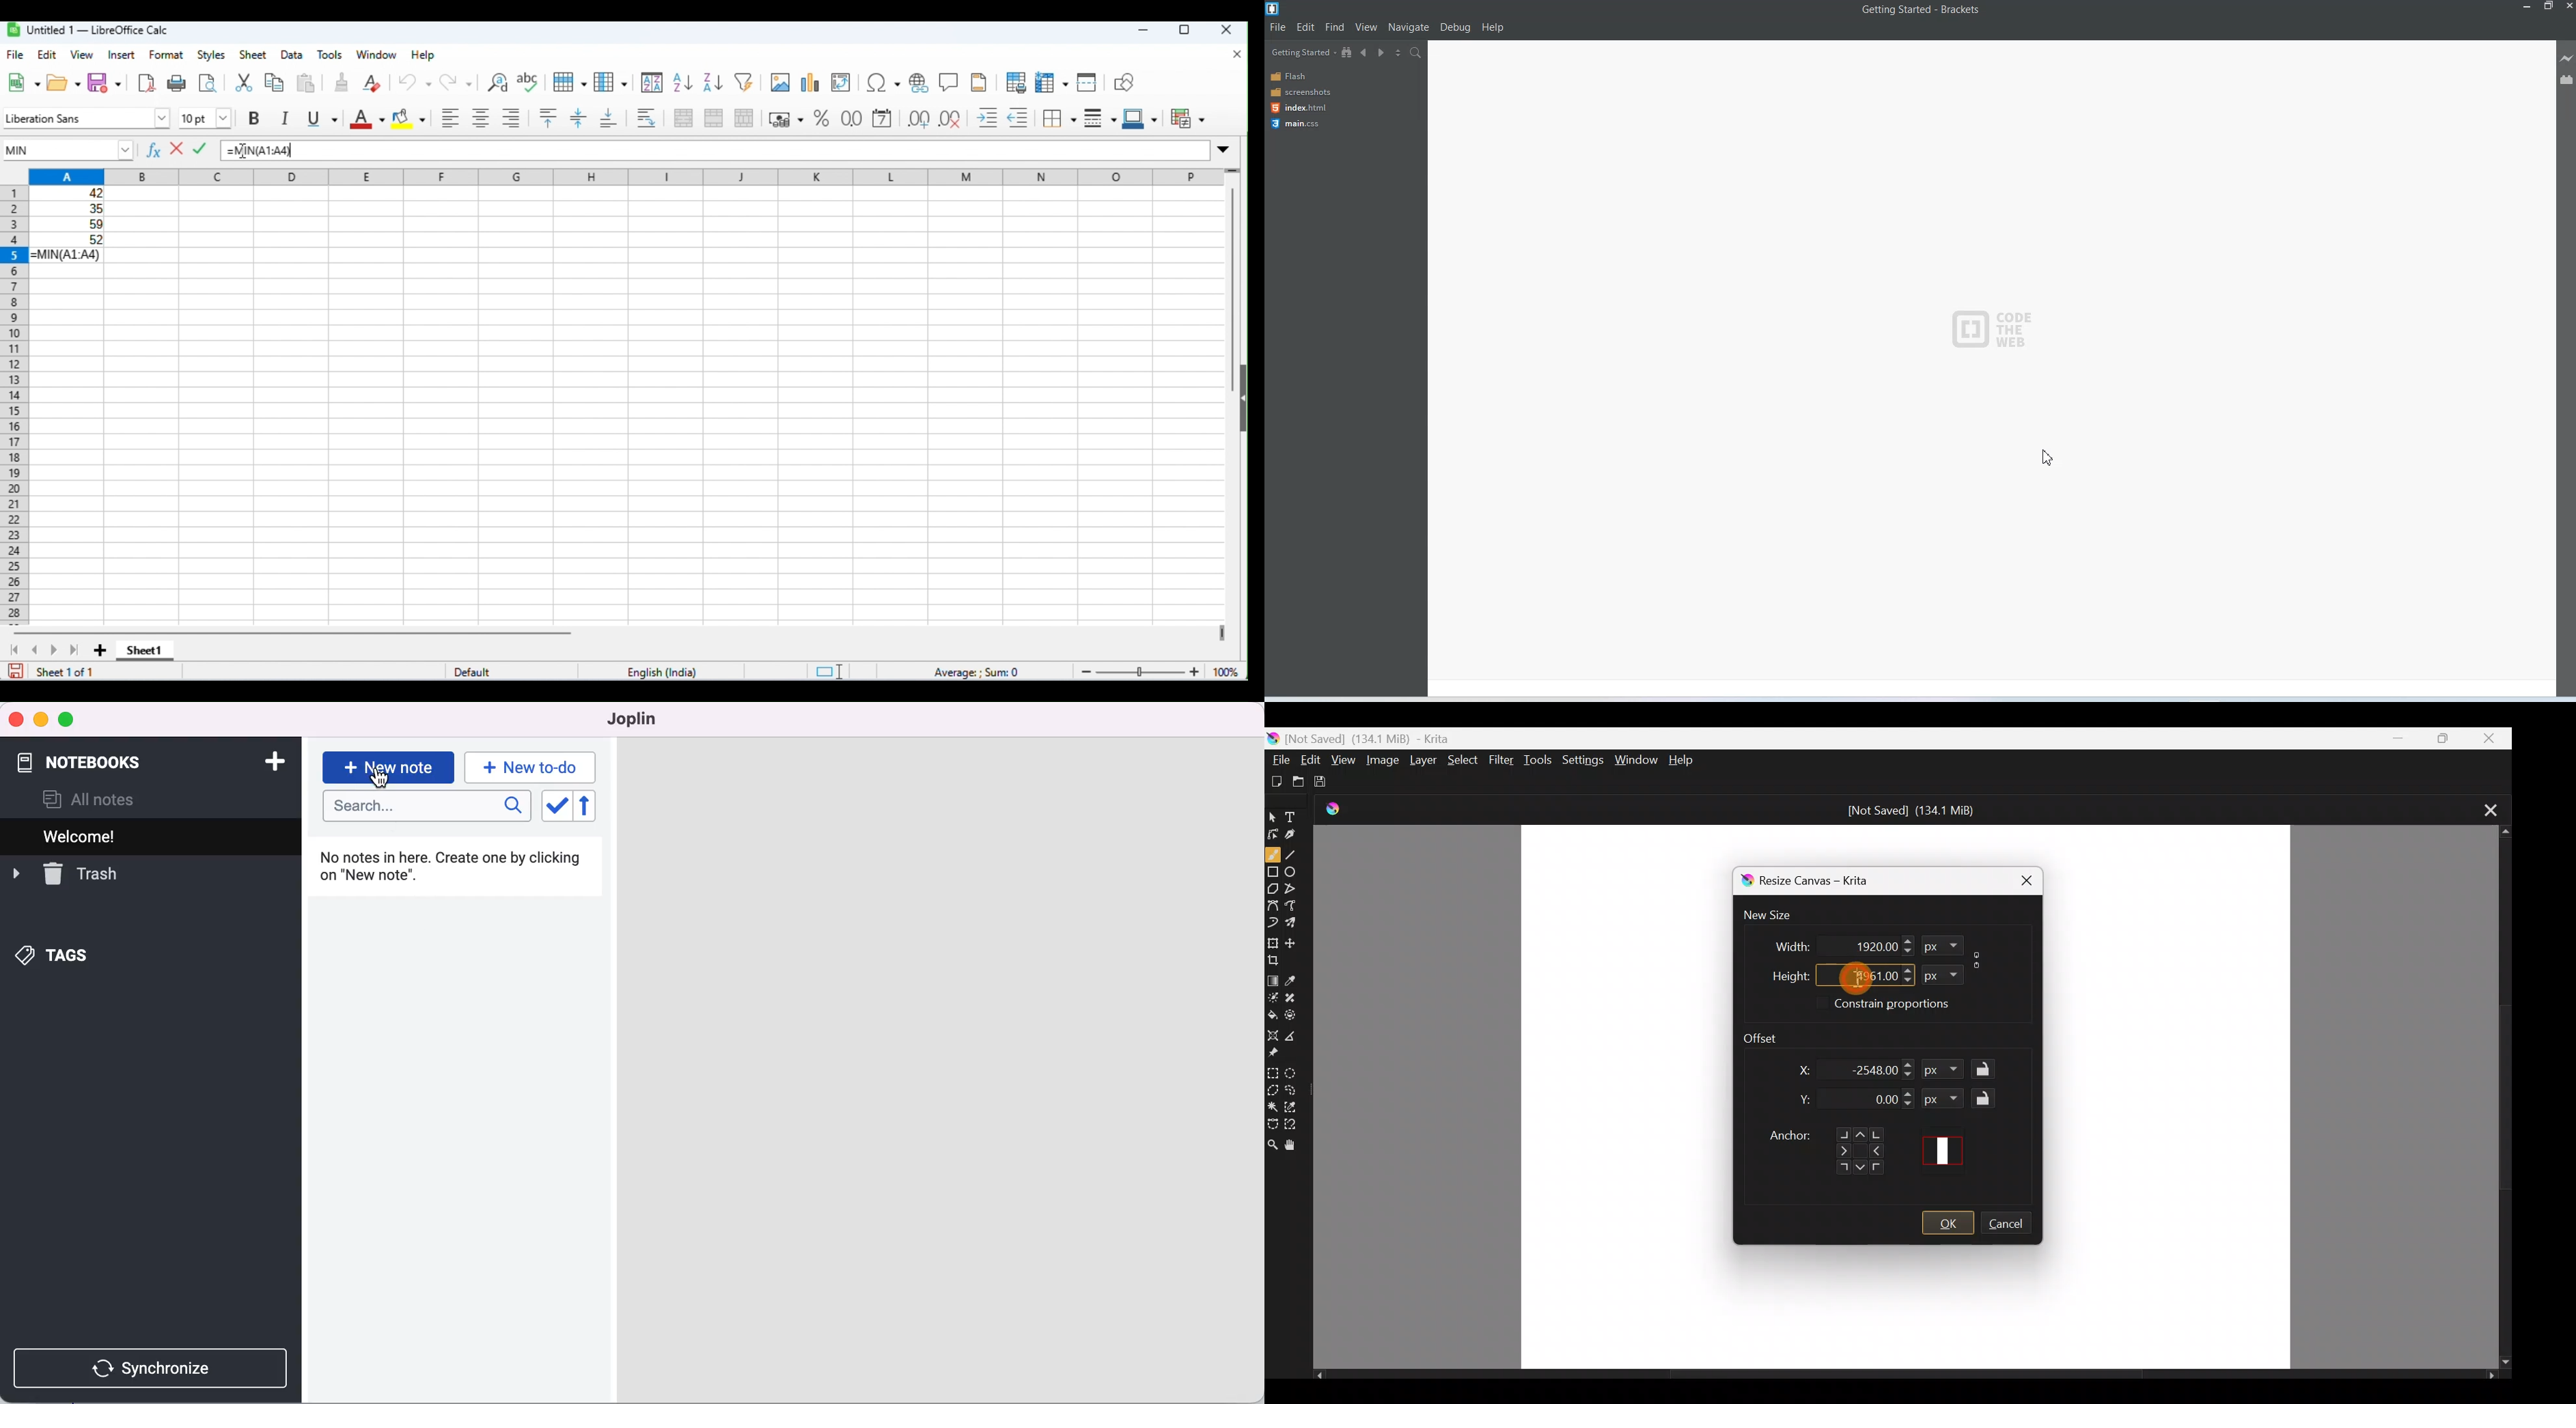  I want to click on toggle print preview, so click(1014, 82).